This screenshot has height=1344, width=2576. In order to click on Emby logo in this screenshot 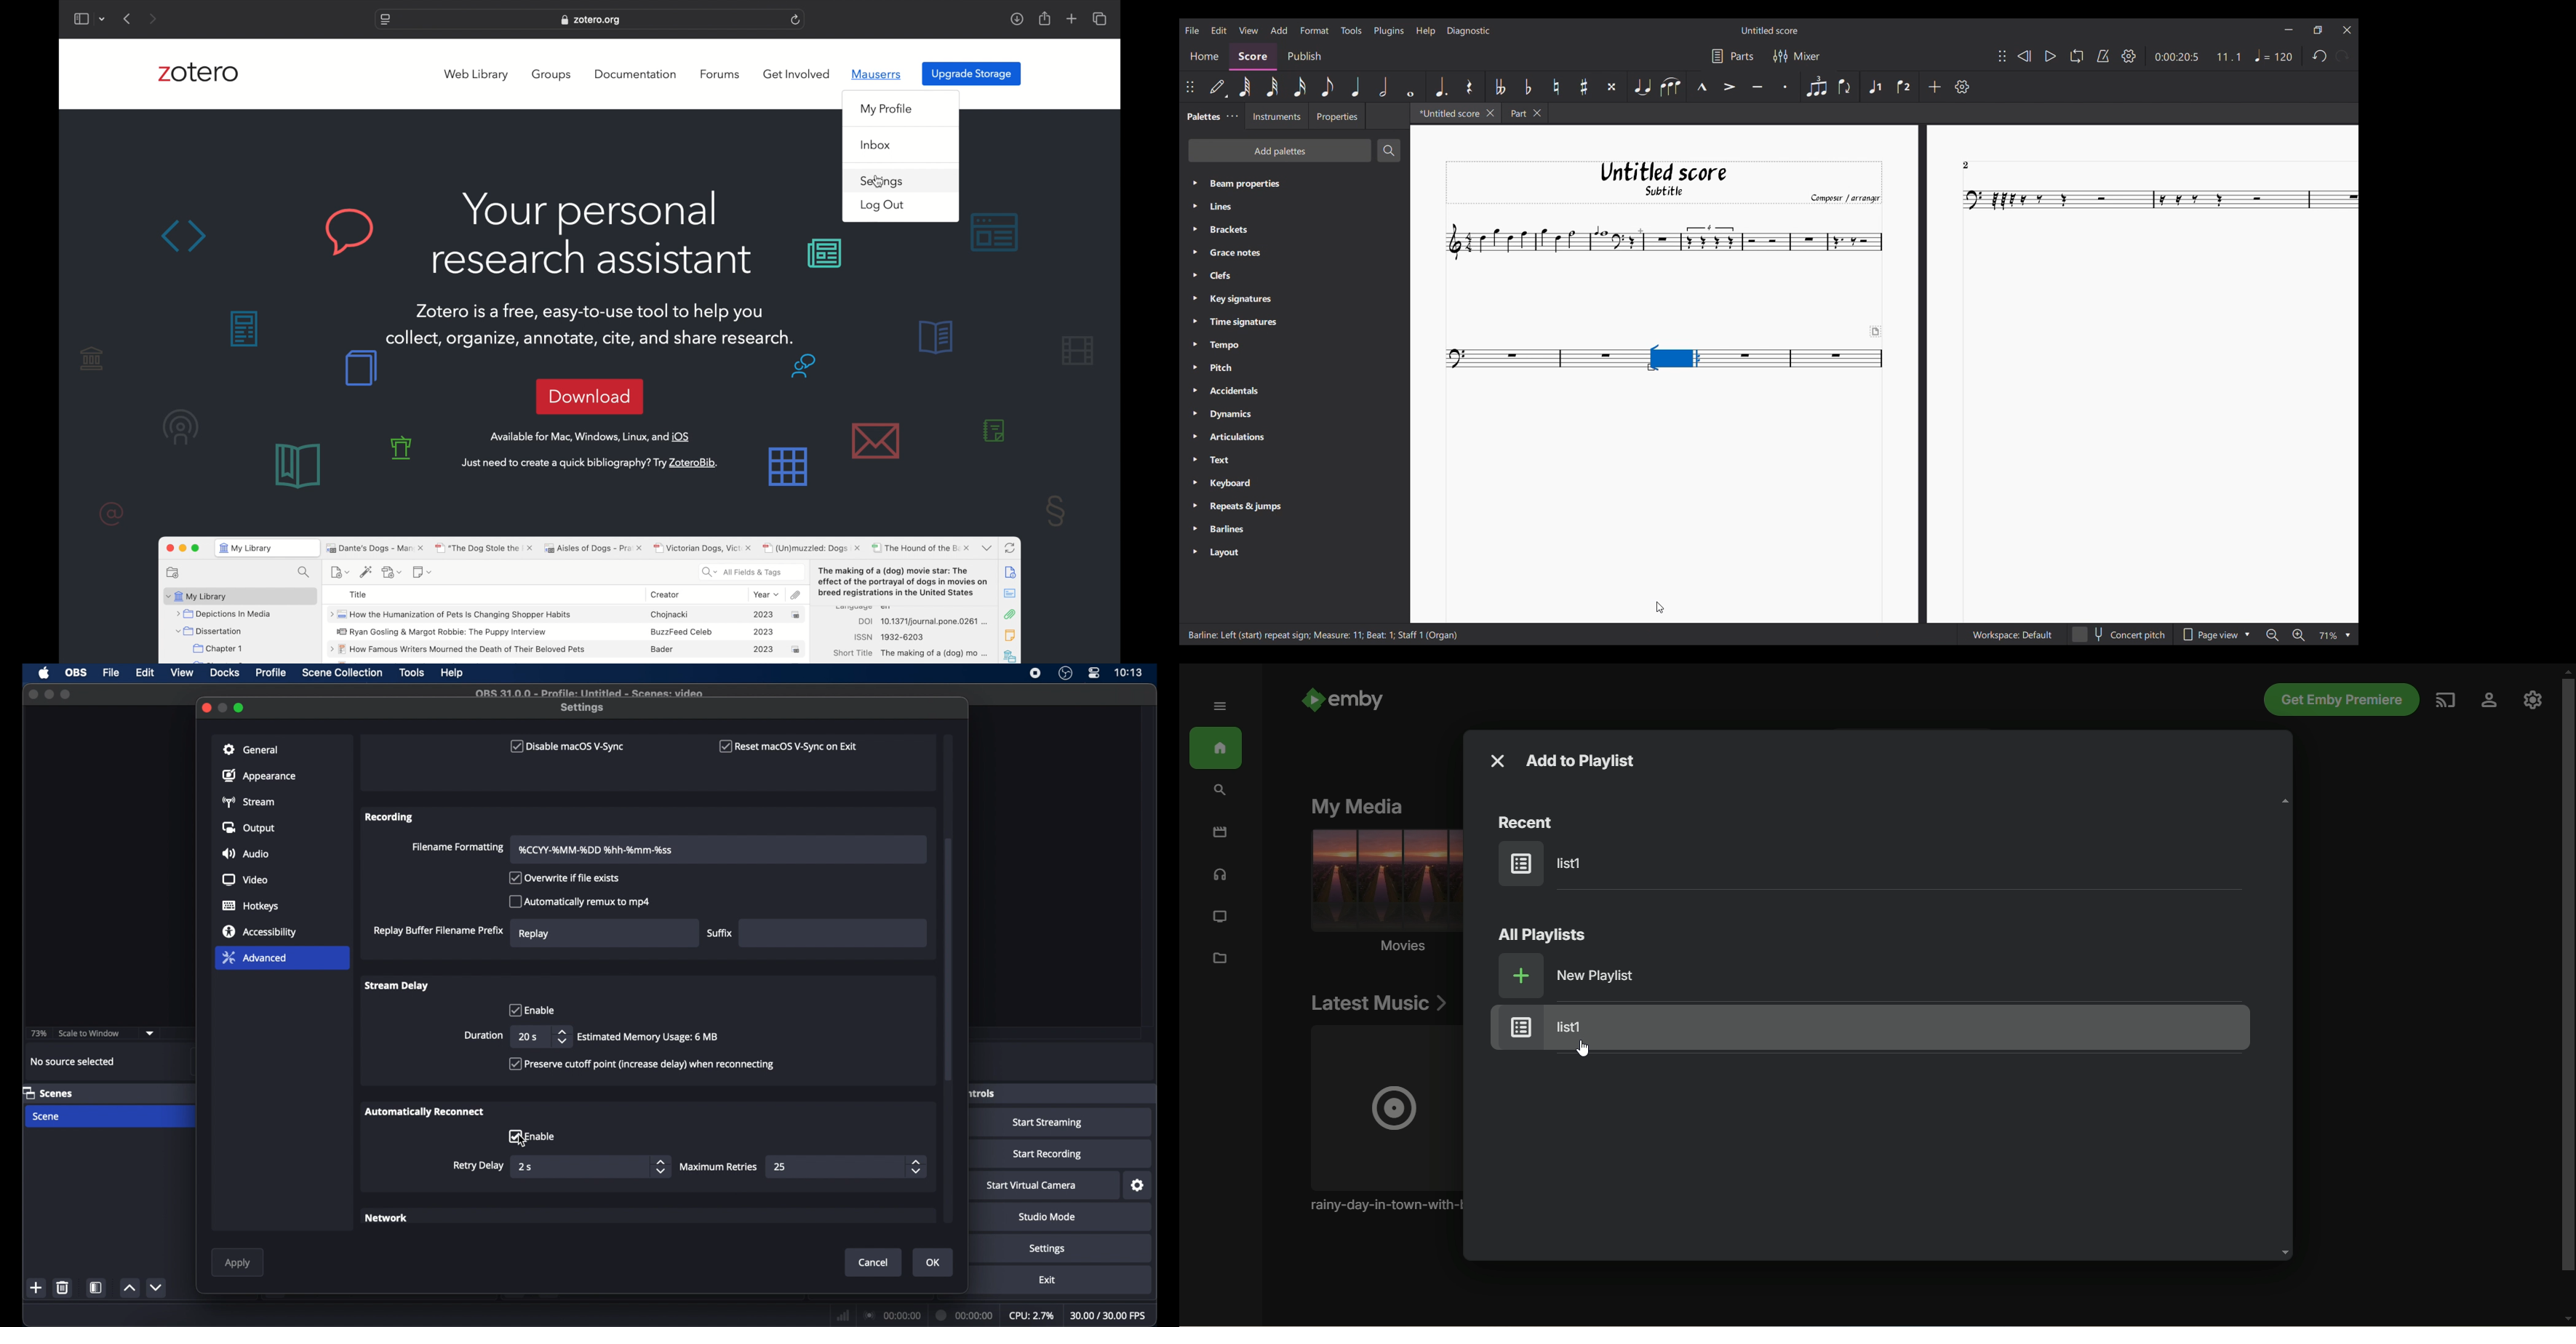, I will do `click(1312, 700)`.